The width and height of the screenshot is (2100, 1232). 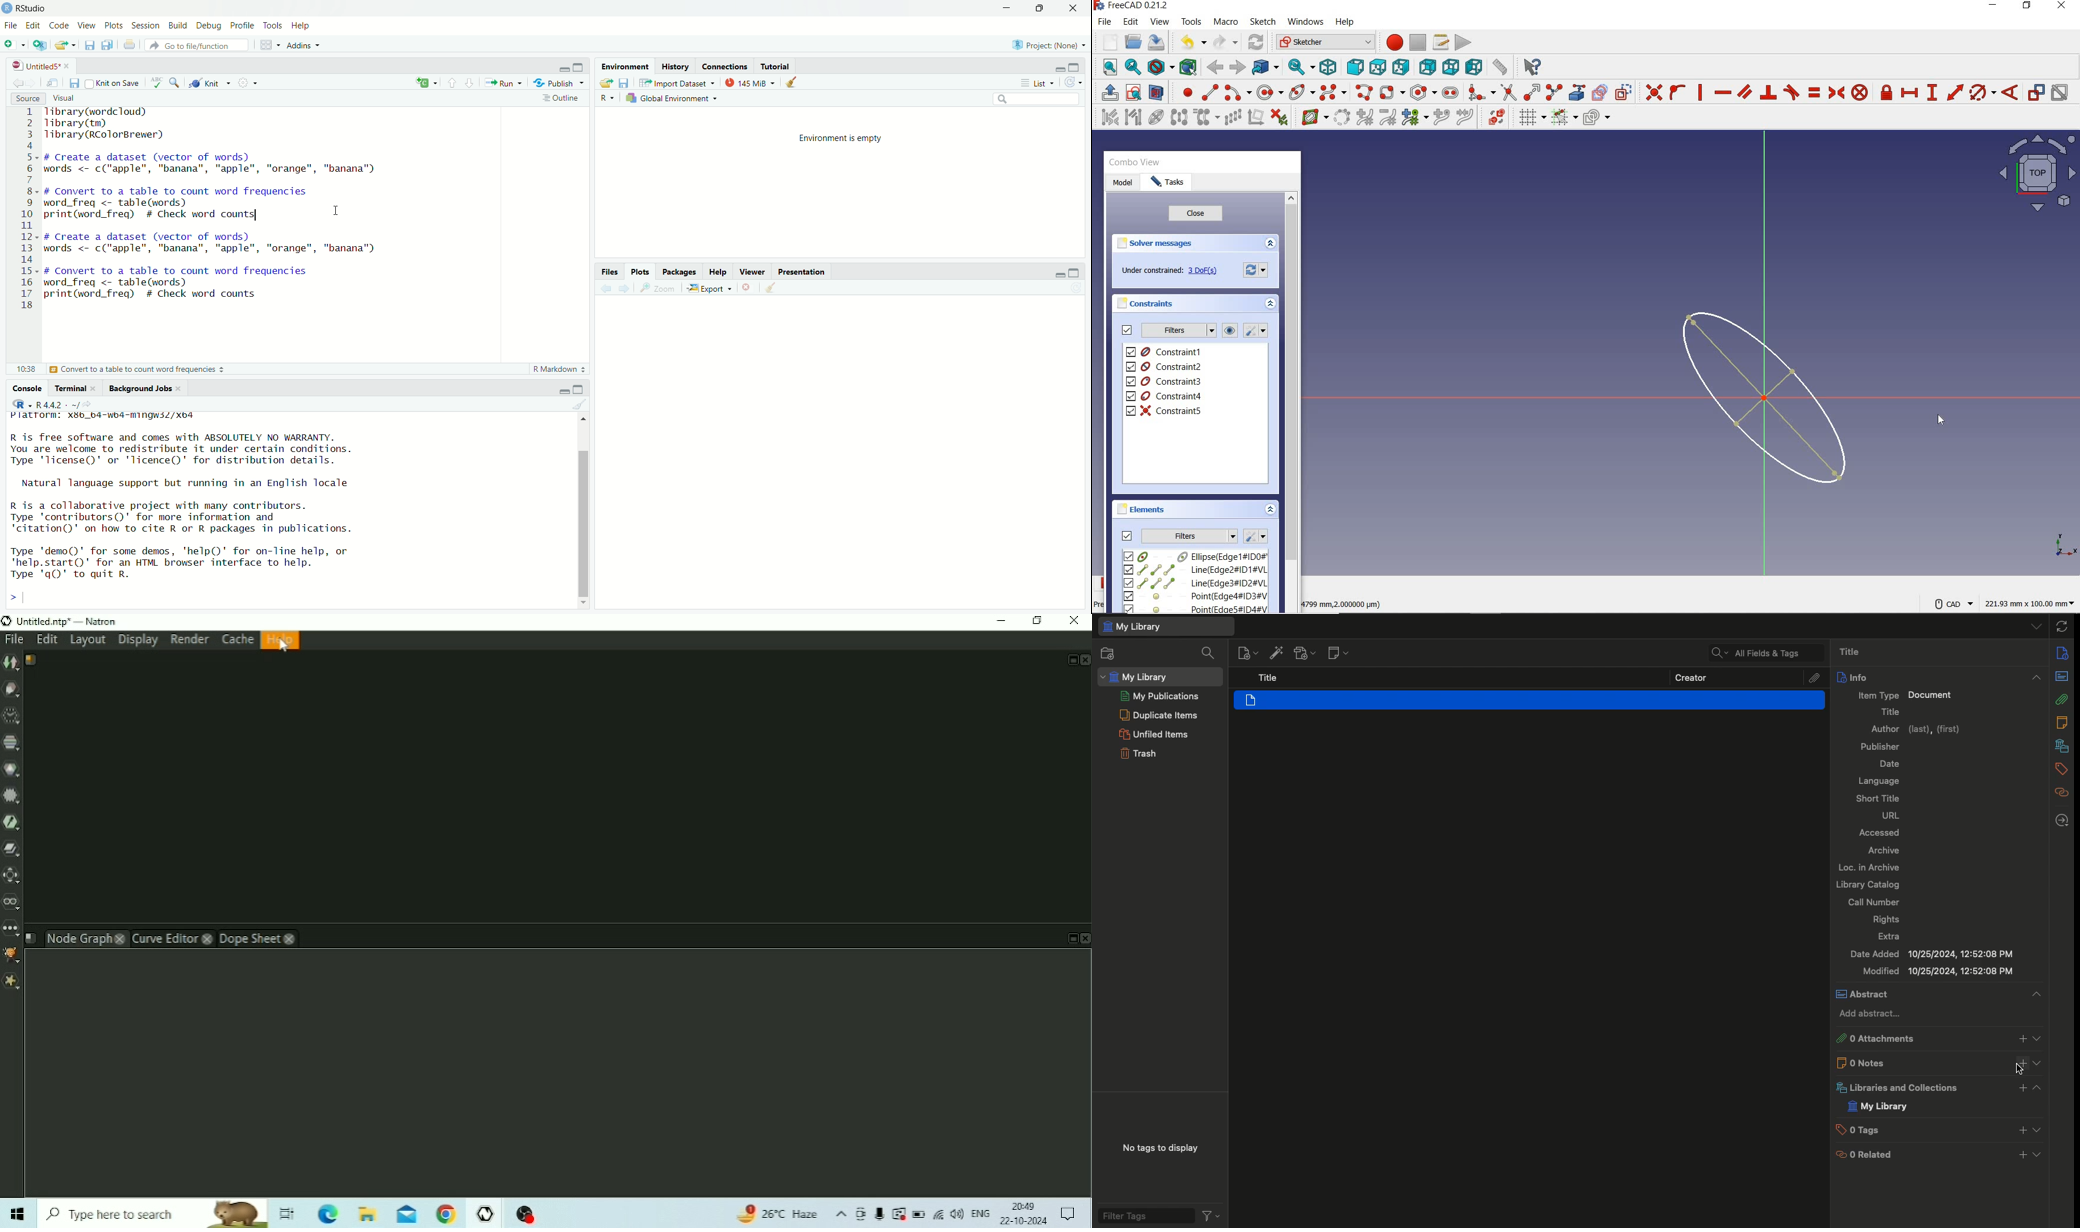 I want to click on Related, so click(x=1862, y=1154).